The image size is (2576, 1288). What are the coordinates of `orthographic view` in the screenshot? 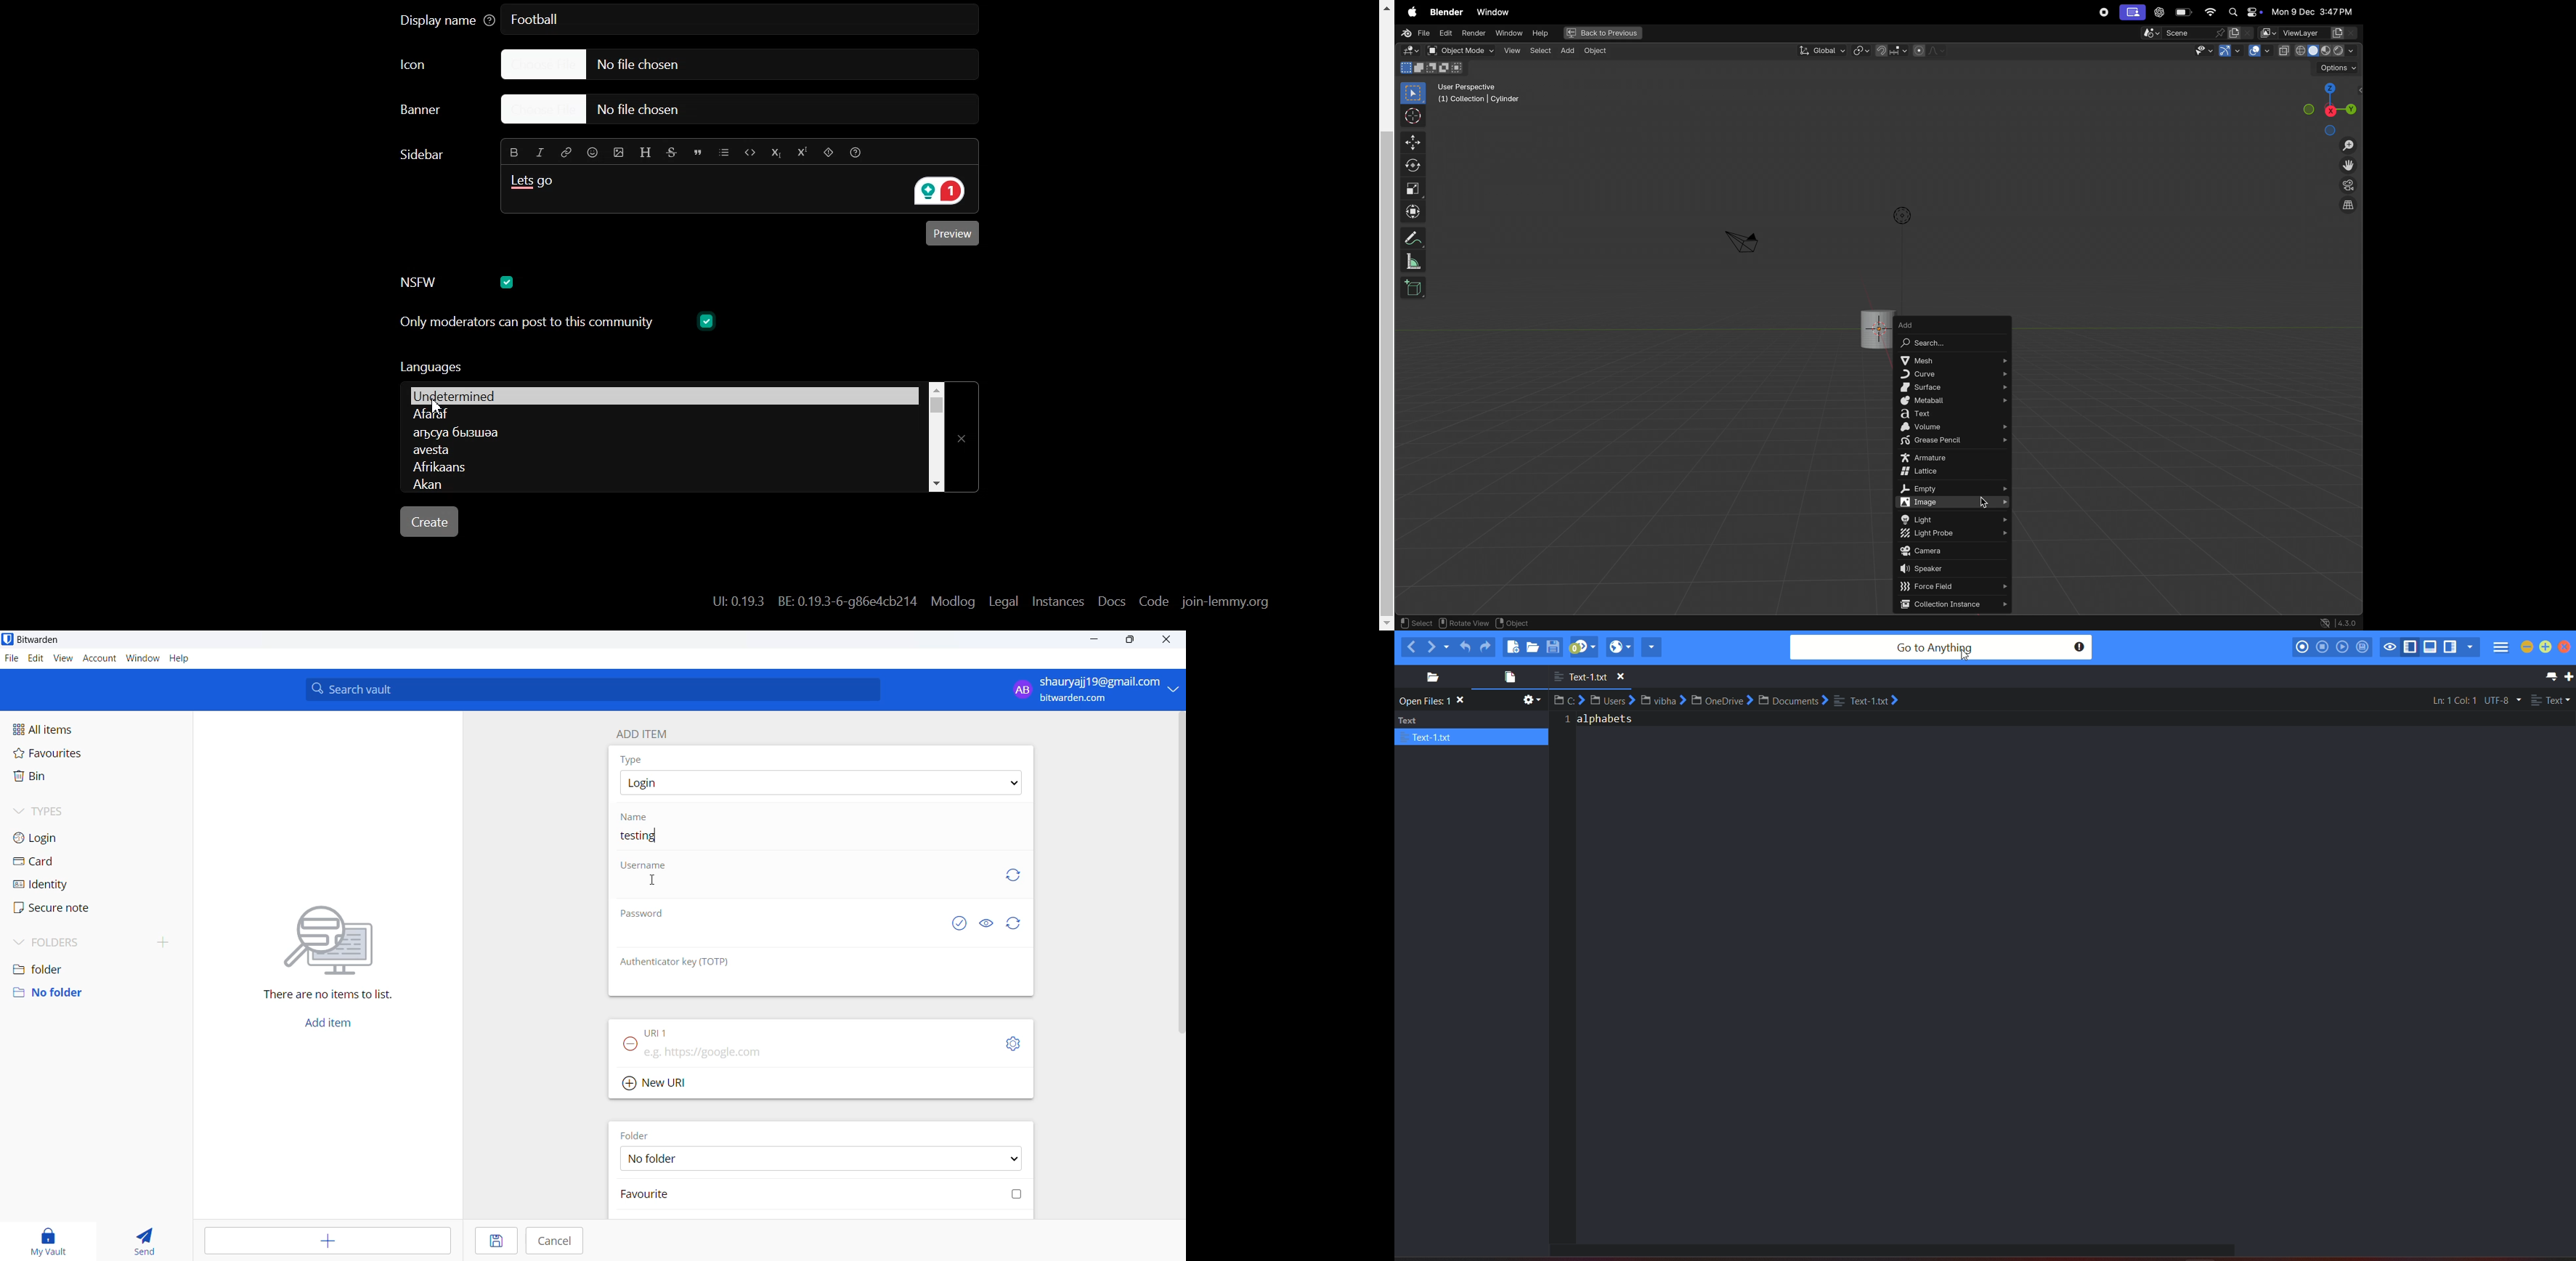 It's located at (2351, 207).